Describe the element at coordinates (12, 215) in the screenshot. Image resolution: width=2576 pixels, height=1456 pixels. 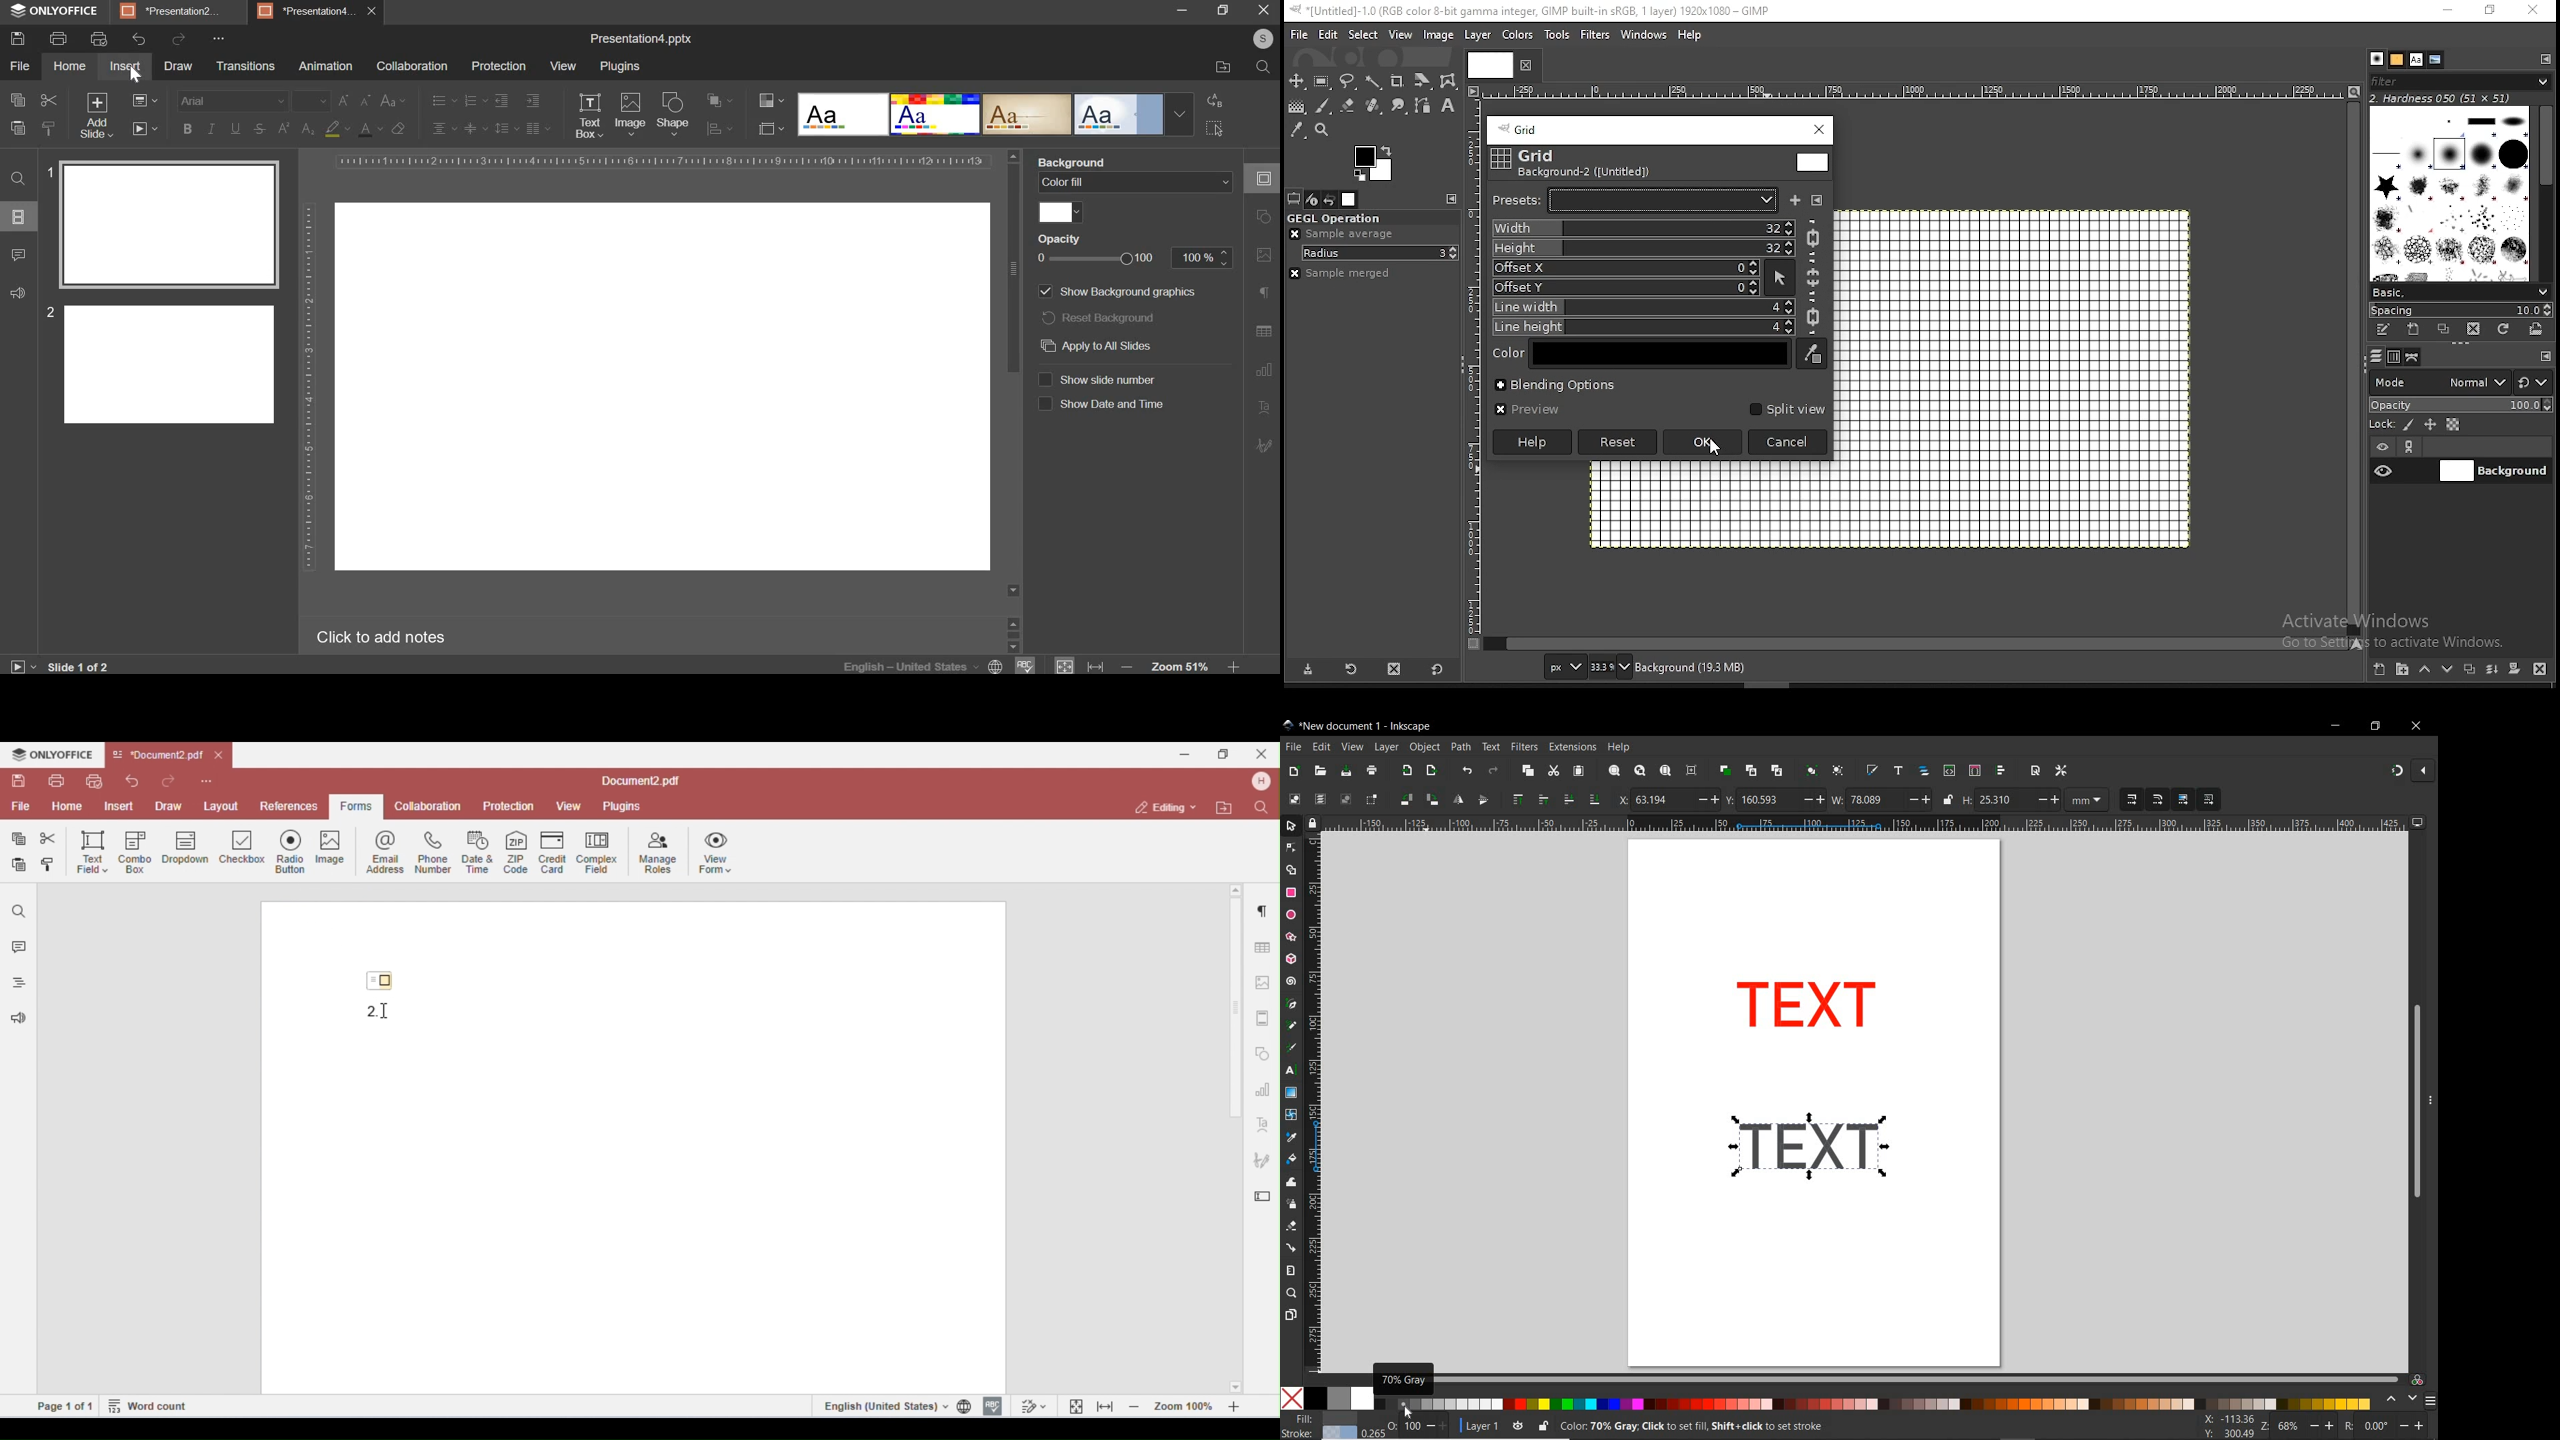
I see `options` at that location.